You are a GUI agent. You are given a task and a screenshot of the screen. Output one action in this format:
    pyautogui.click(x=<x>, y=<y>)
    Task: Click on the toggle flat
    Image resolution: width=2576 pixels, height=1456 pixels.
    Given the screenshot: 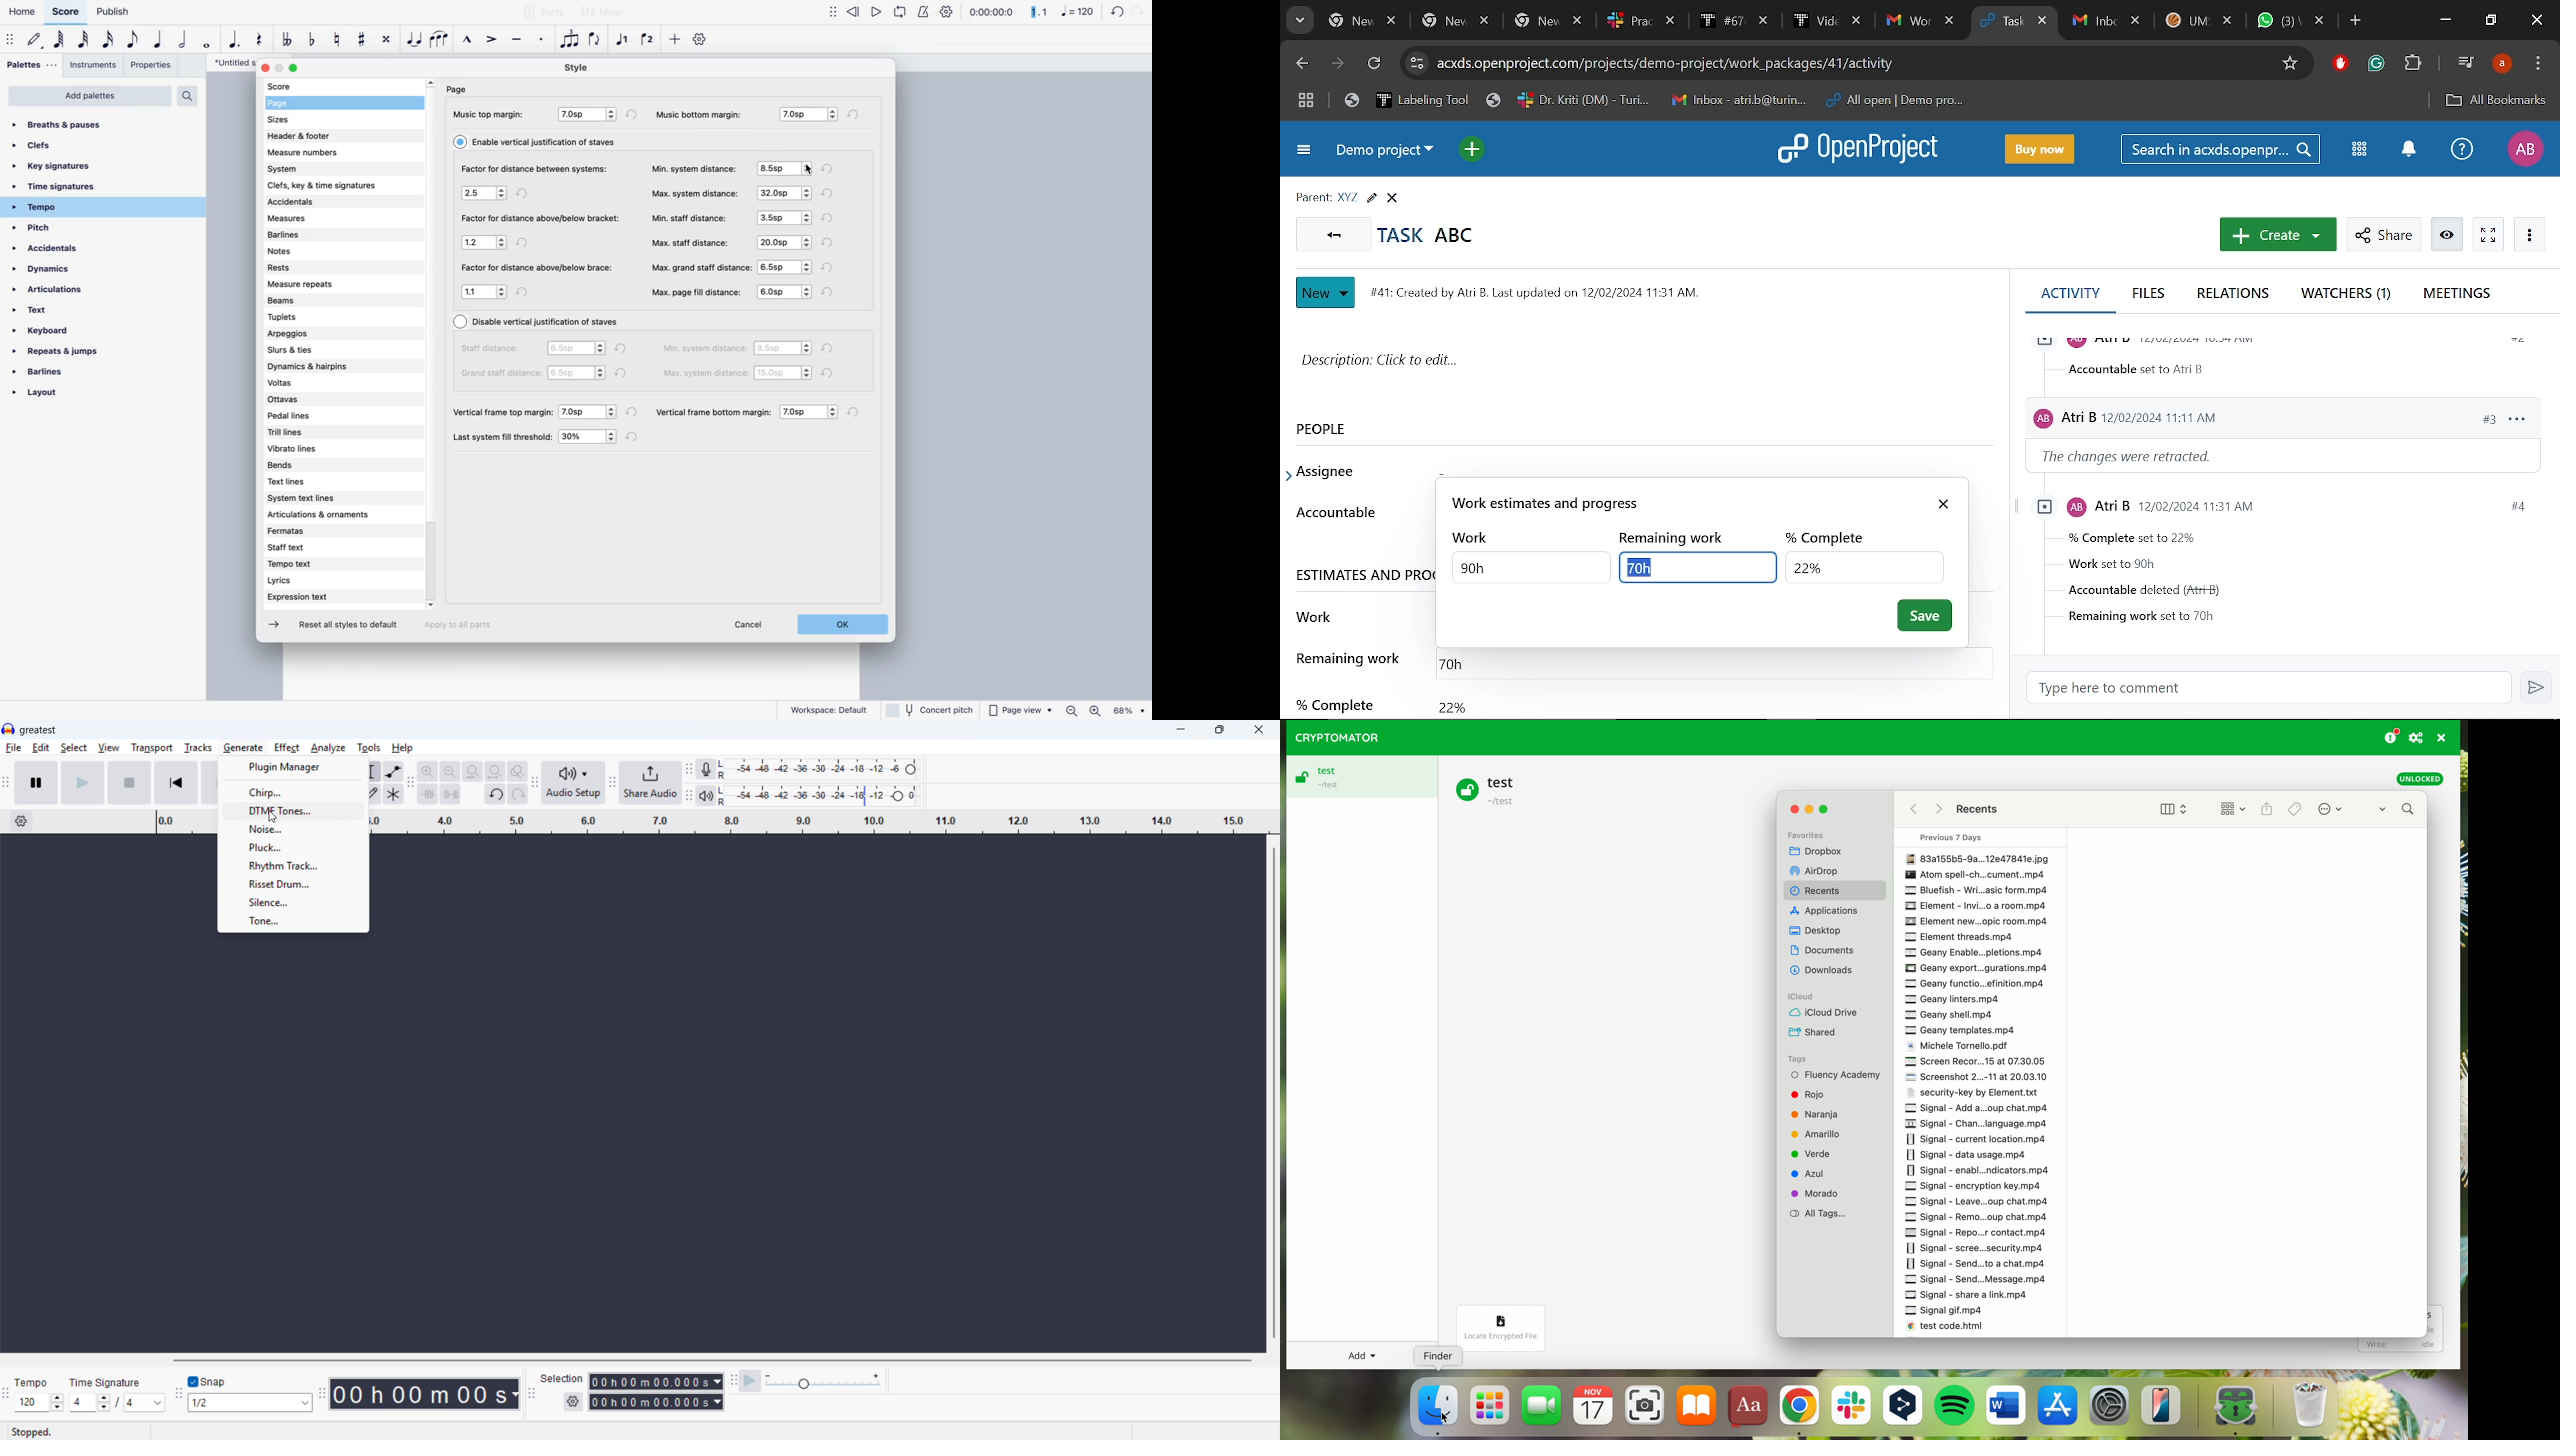 What is the action you would take?
    pyautogui.click(x=315, y=41)
    